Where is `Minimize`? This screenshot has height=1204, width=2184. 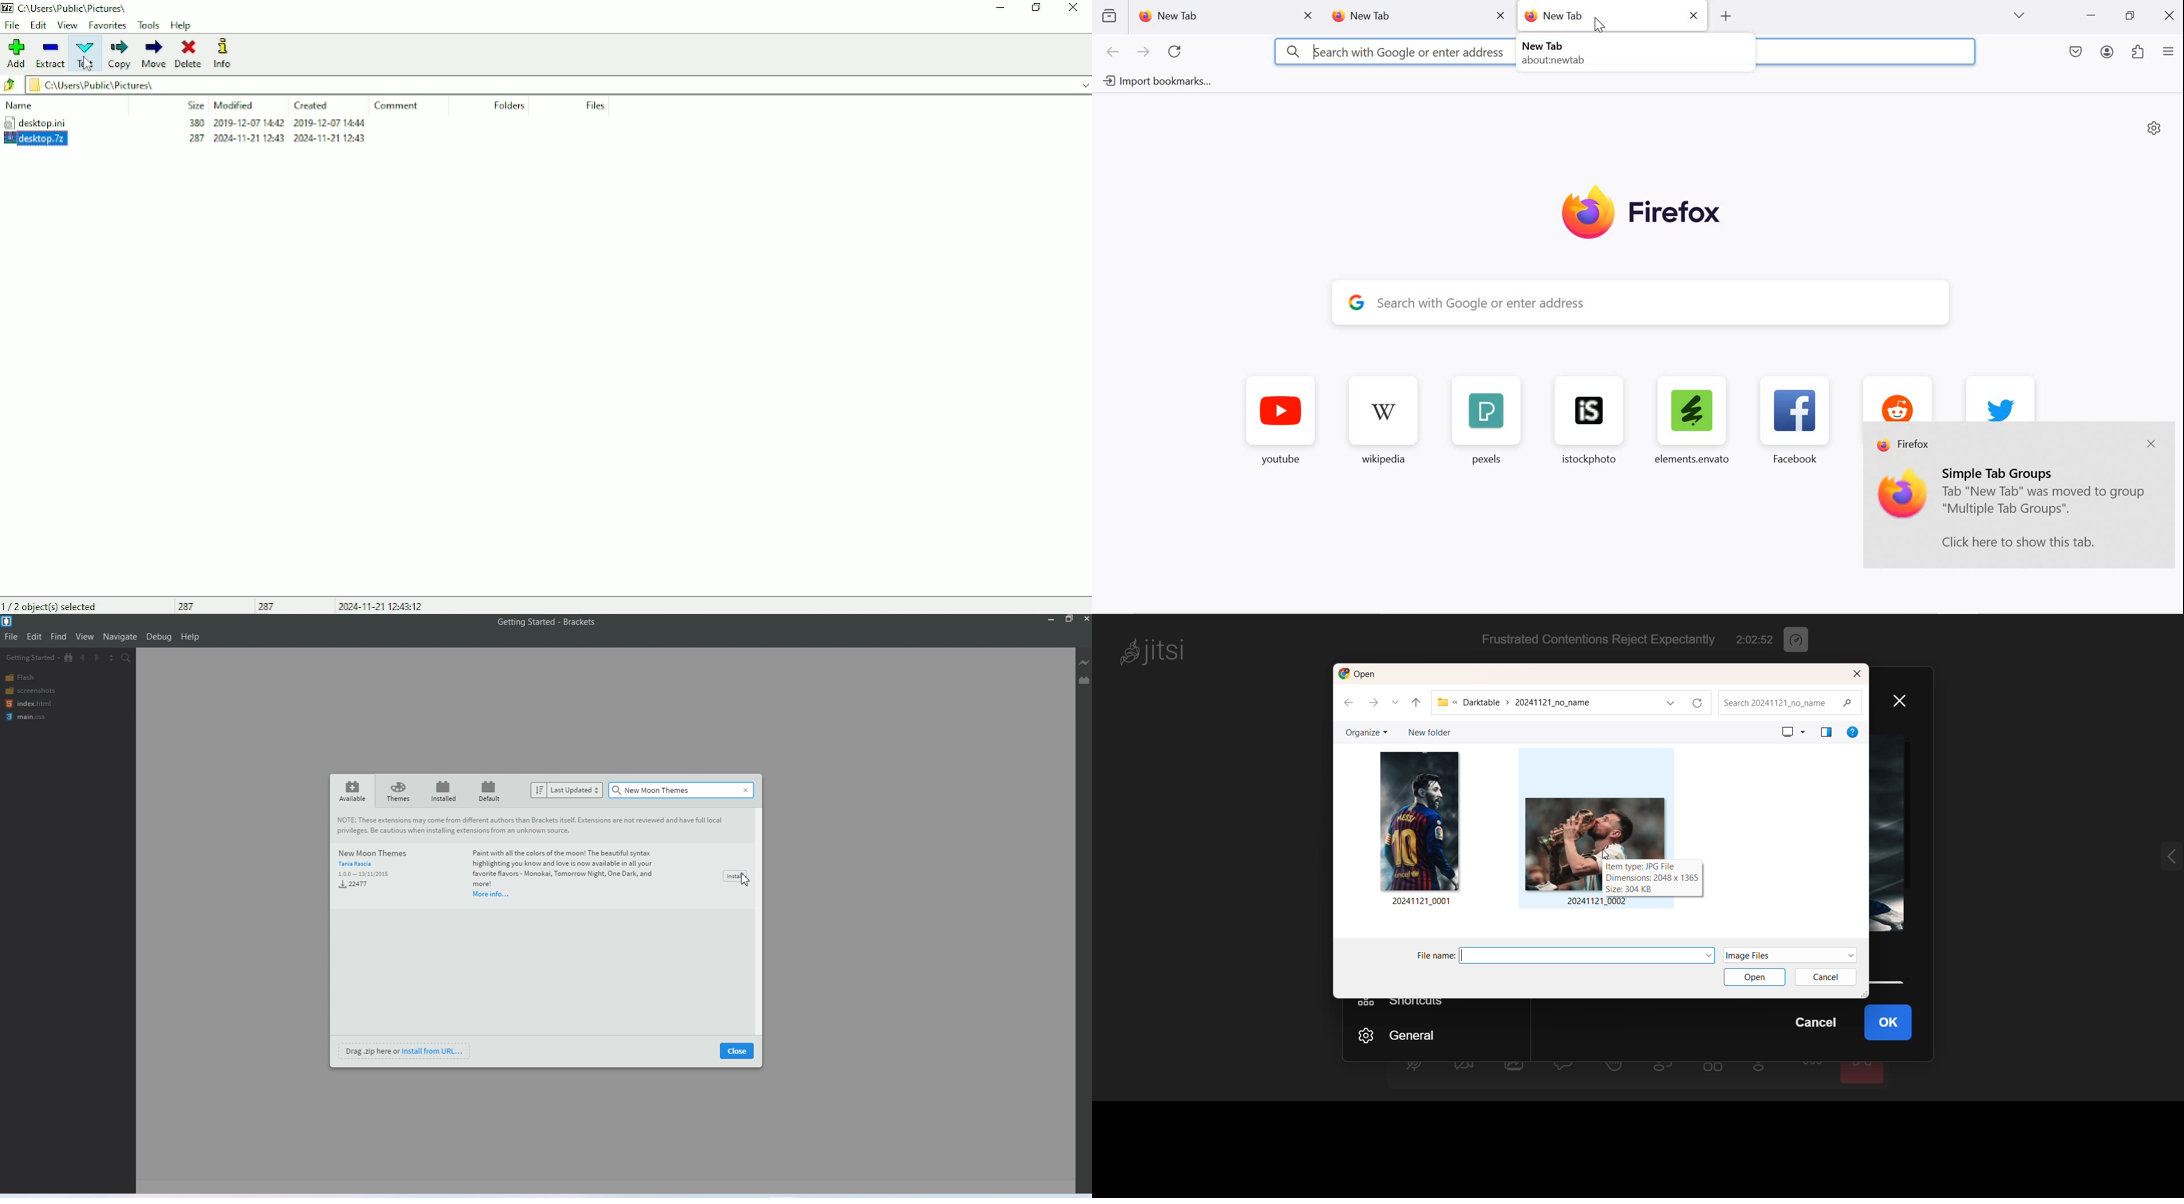 Minimize is located at coordinates (1052, 620).